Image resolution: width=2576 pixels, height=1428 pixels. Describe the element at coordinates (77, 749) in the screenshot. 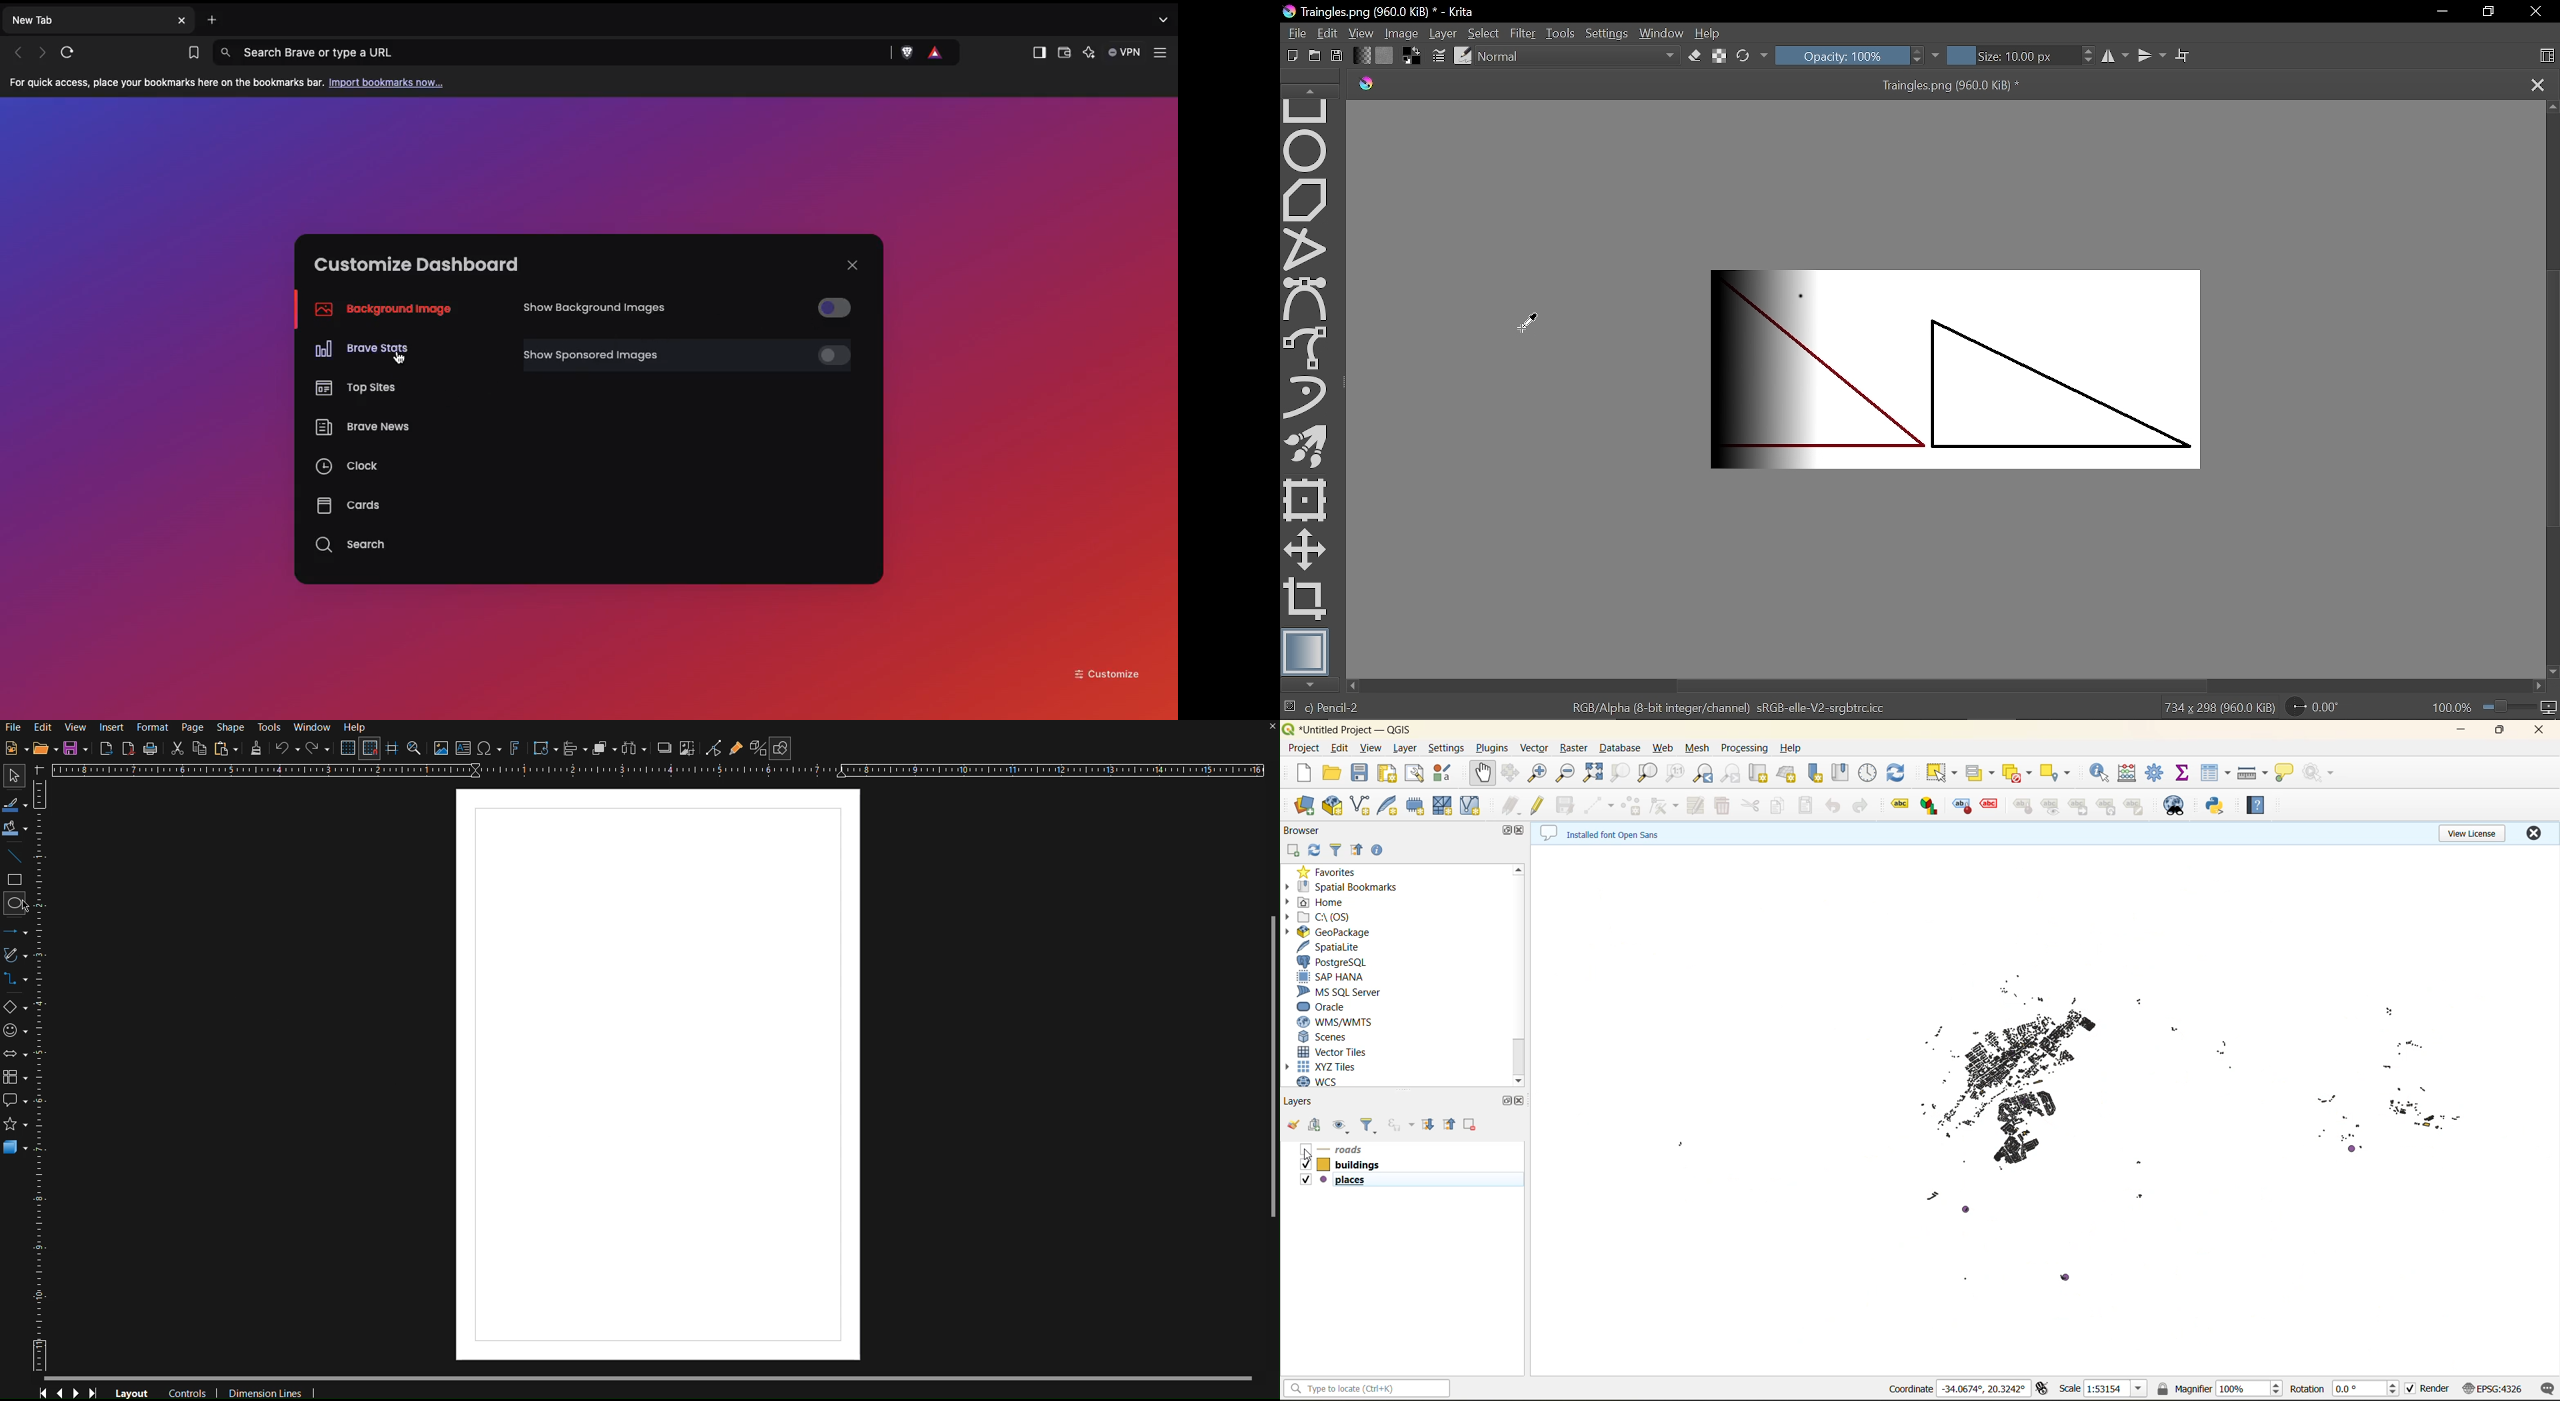

I see `Save` at that location.